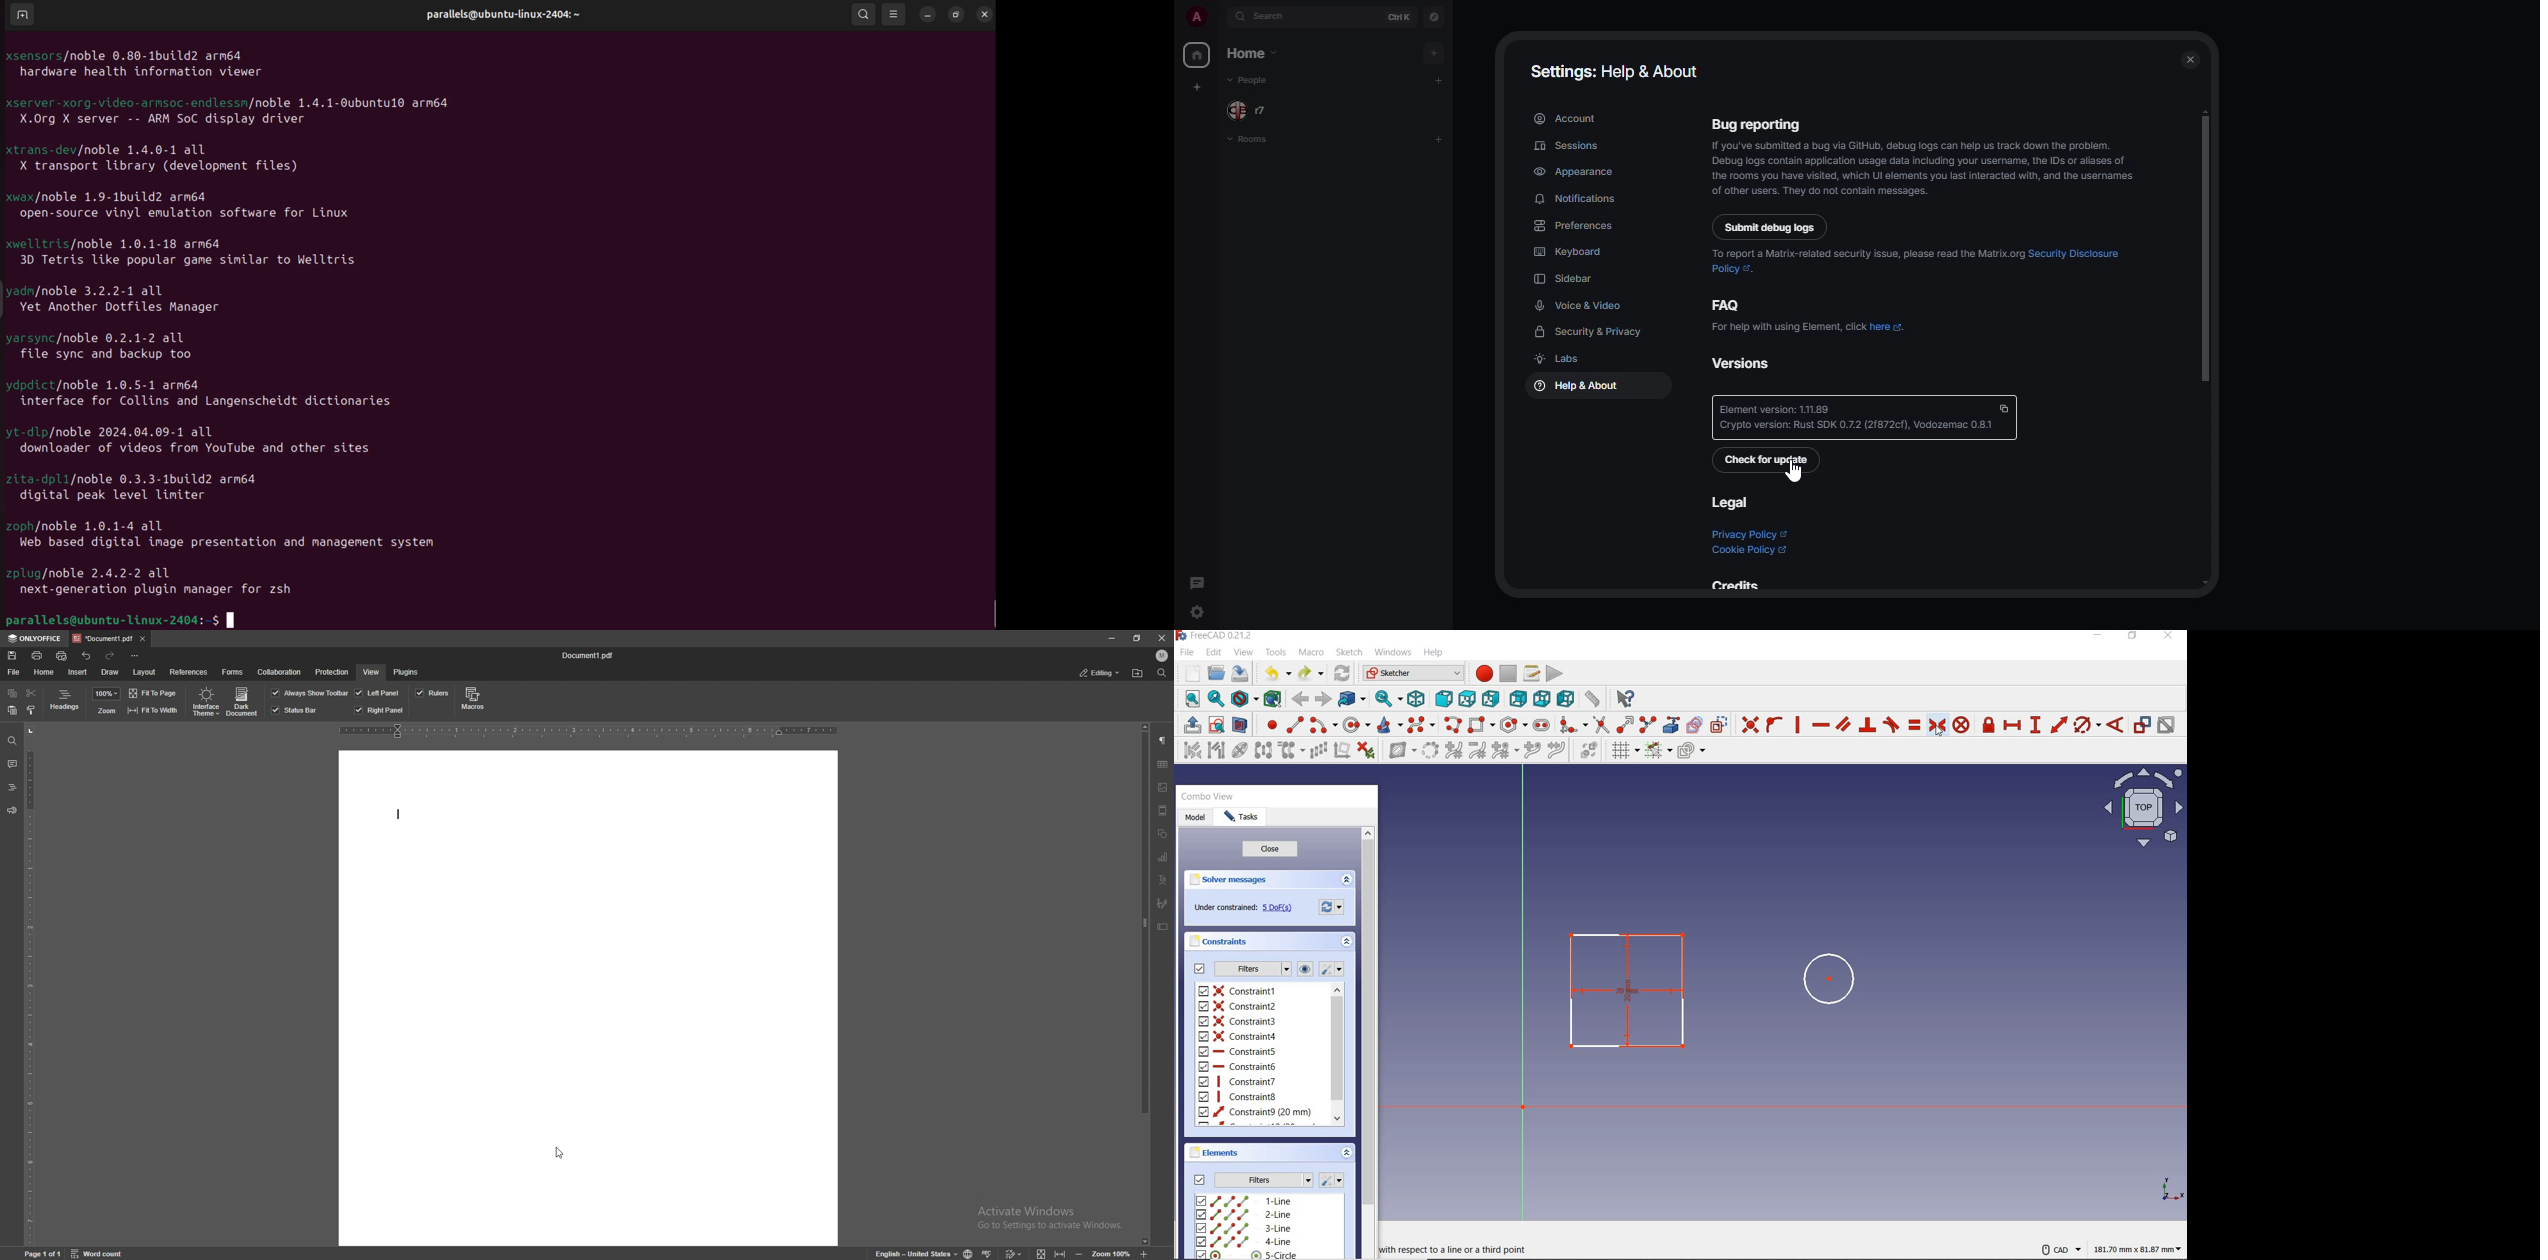 The height and width of the screenshot is (1260, 2548). Describe the element at coordinates (2088, 725) in the screenshot. I see `constrain arc or circle` at that location.